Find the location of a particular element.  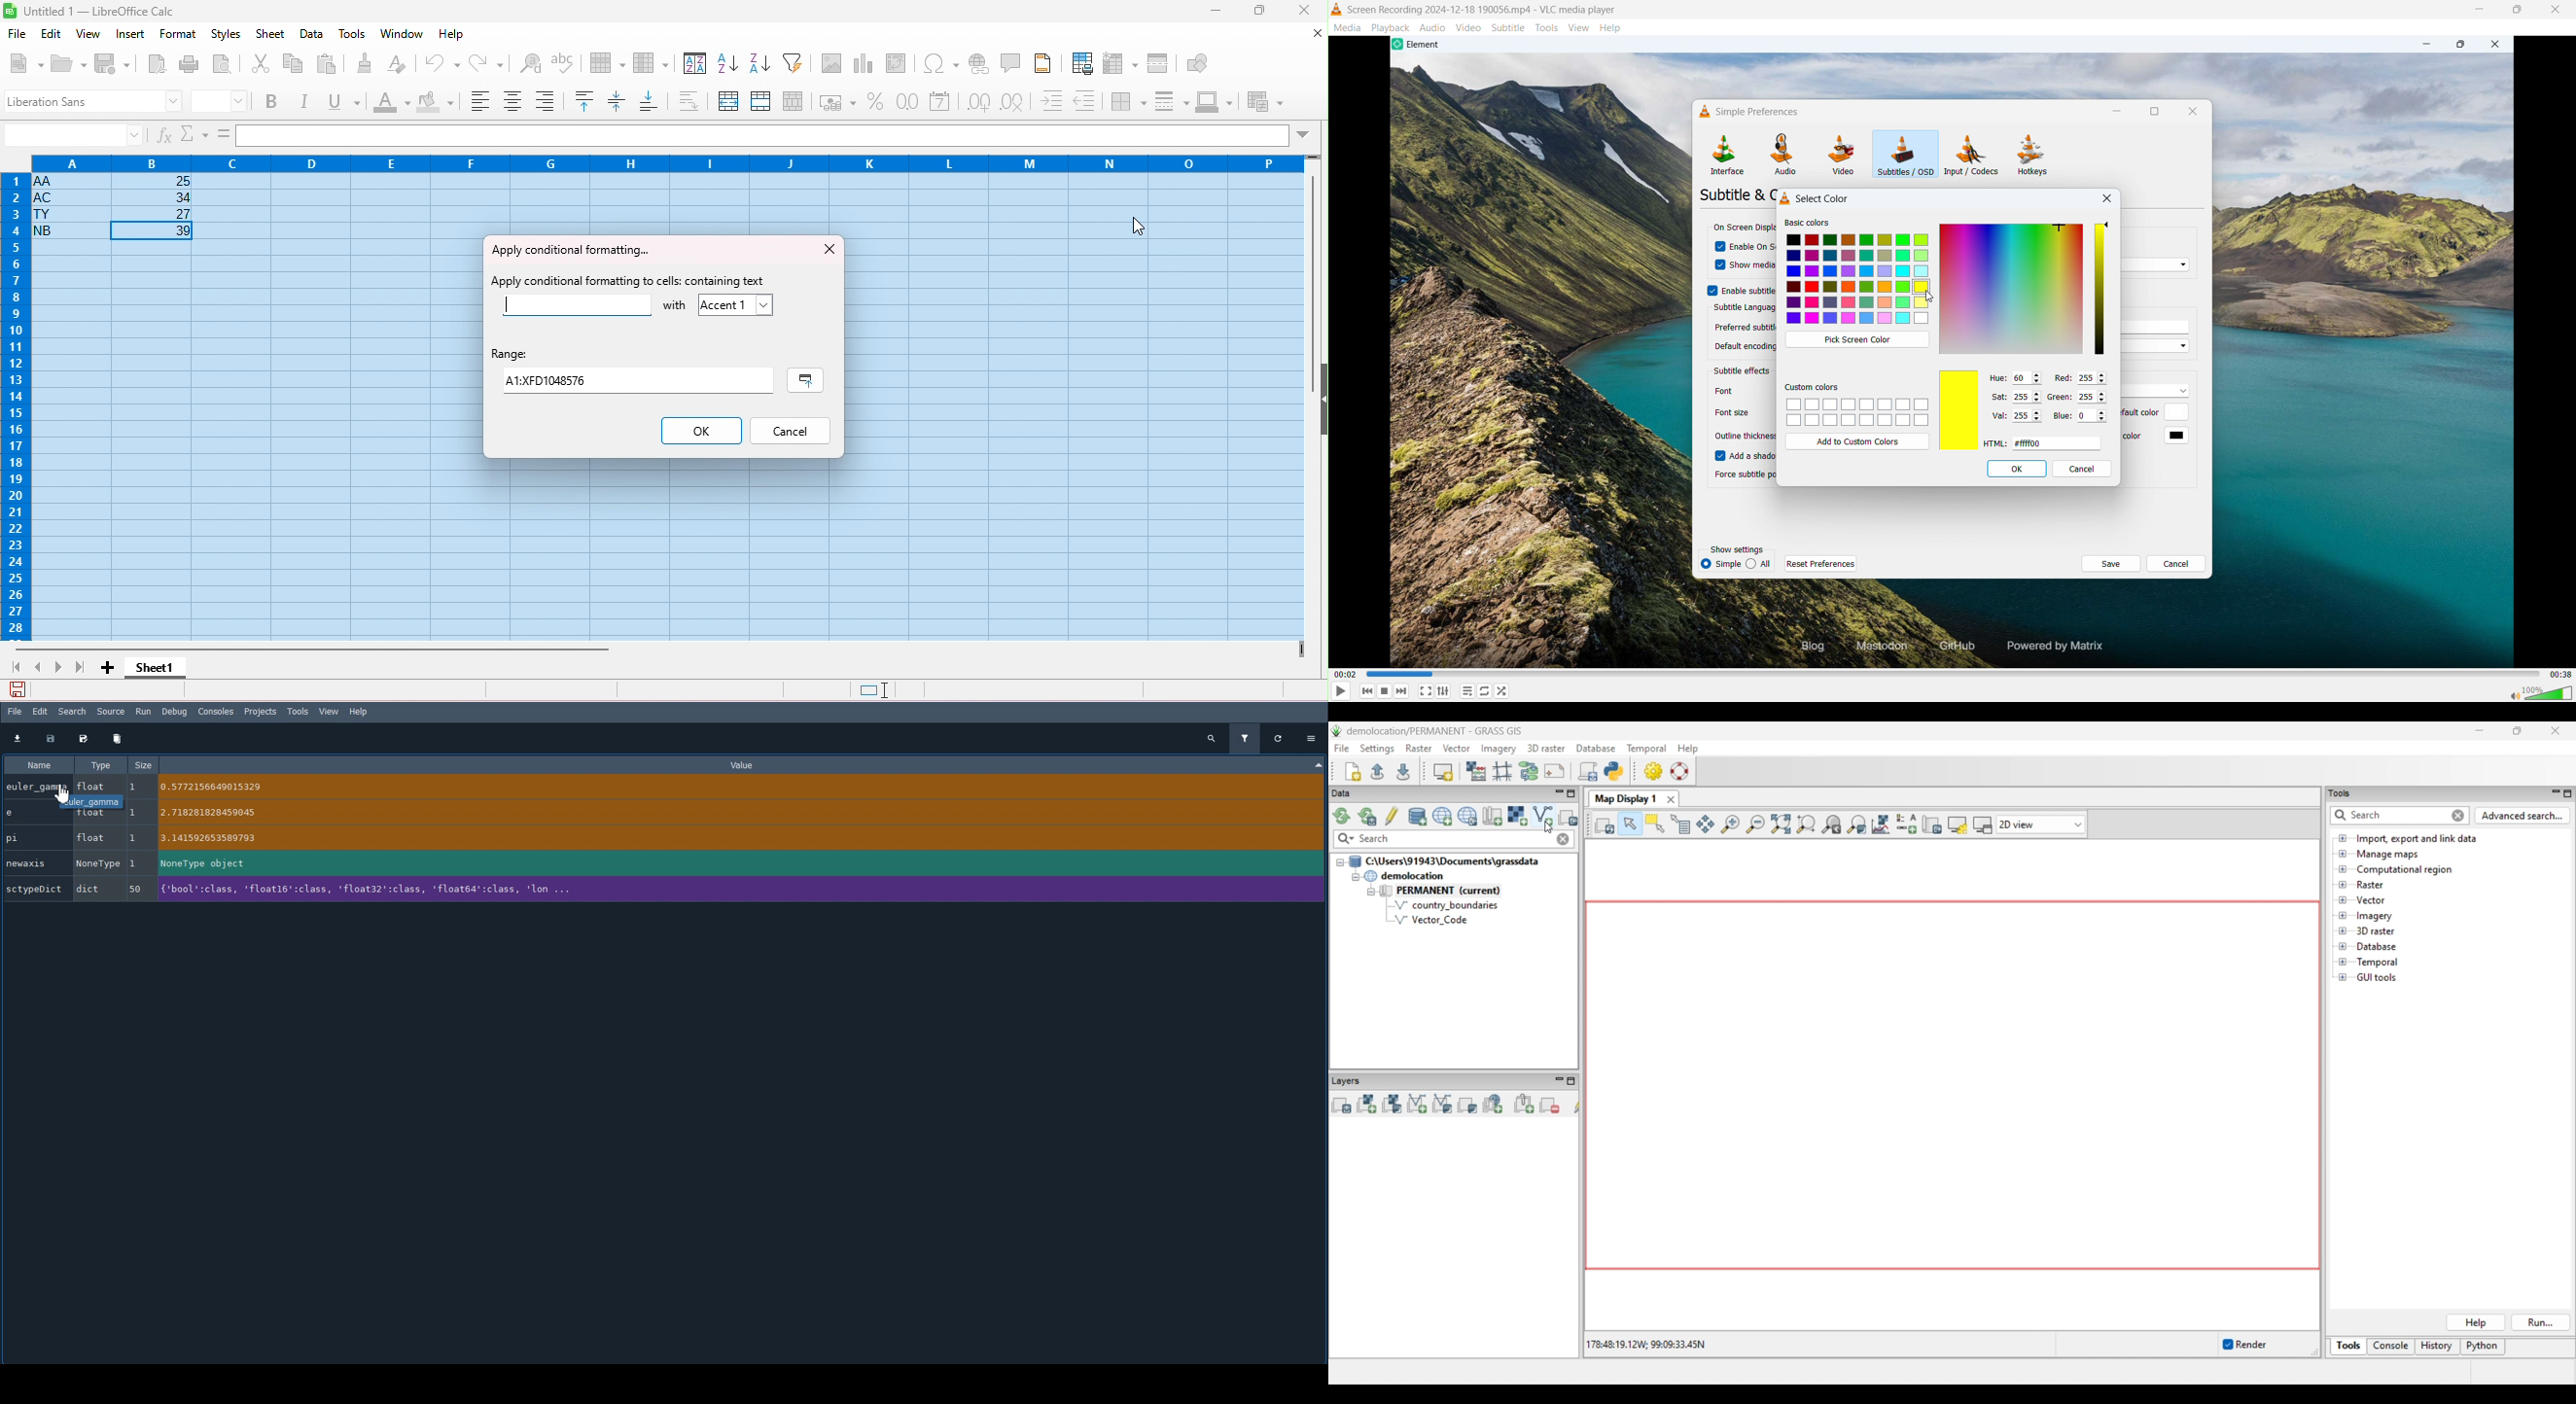

spelling is located at coordinates (565, 63).